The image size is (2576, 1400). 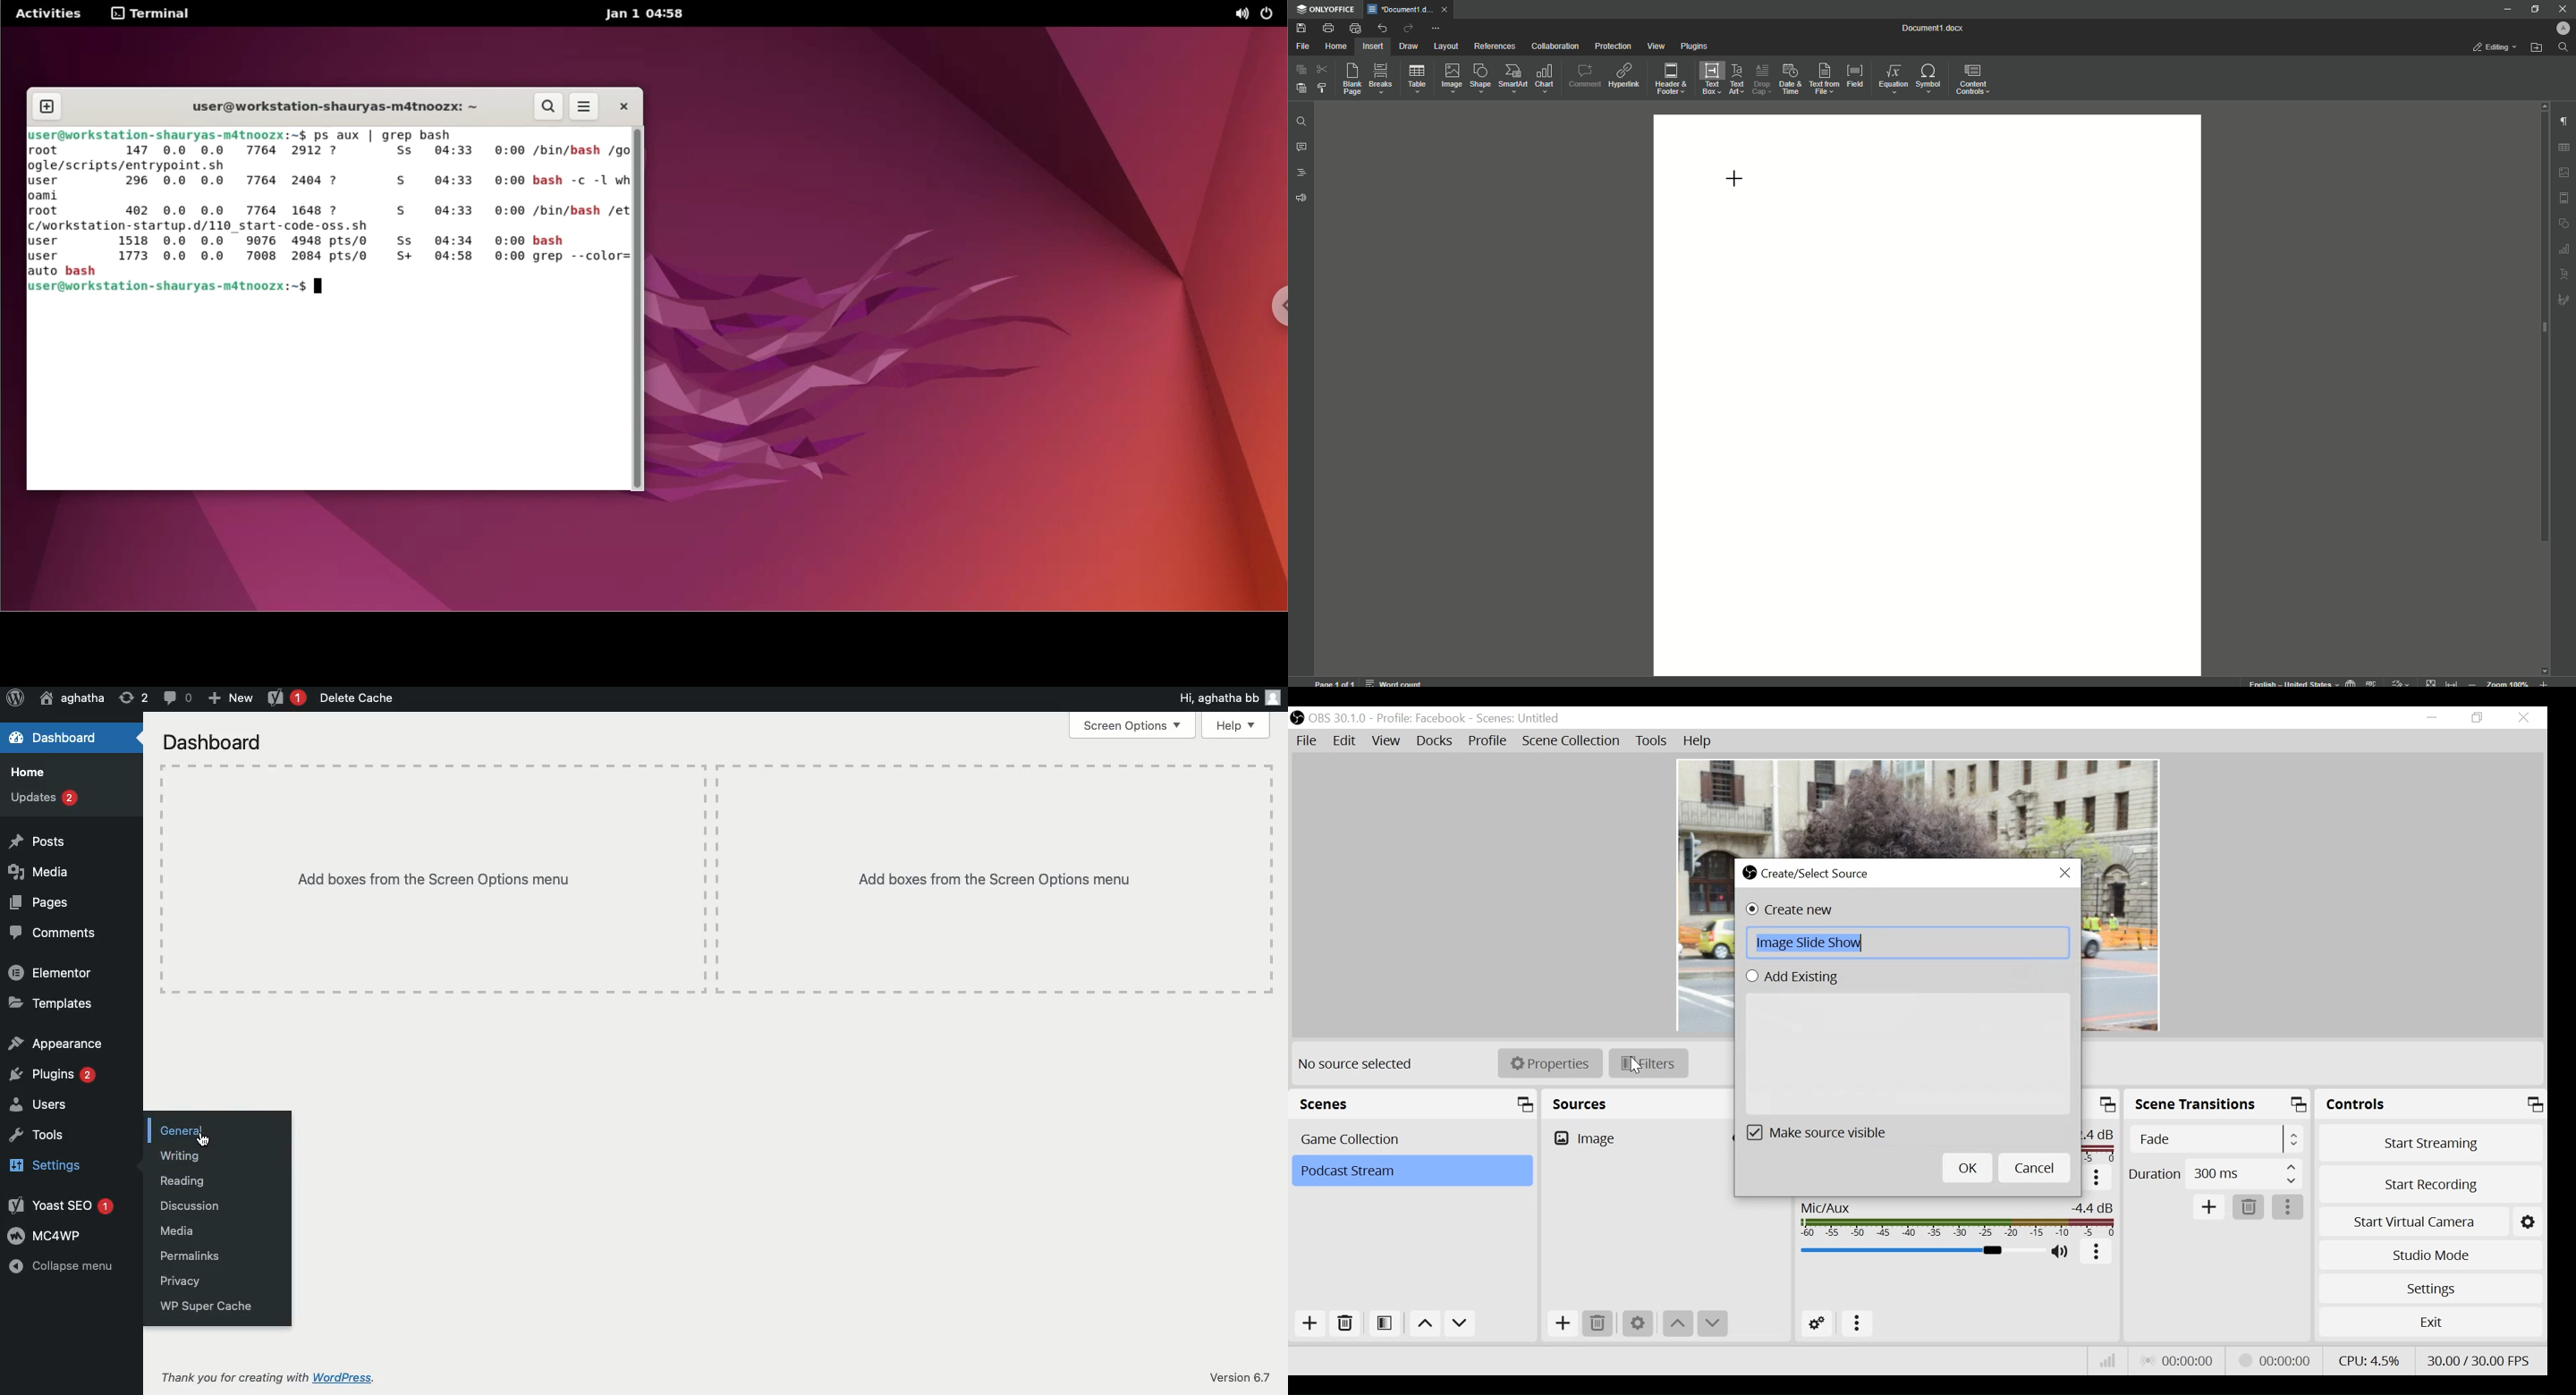 I want to click on fit to page, so click(x=2432, y=682).